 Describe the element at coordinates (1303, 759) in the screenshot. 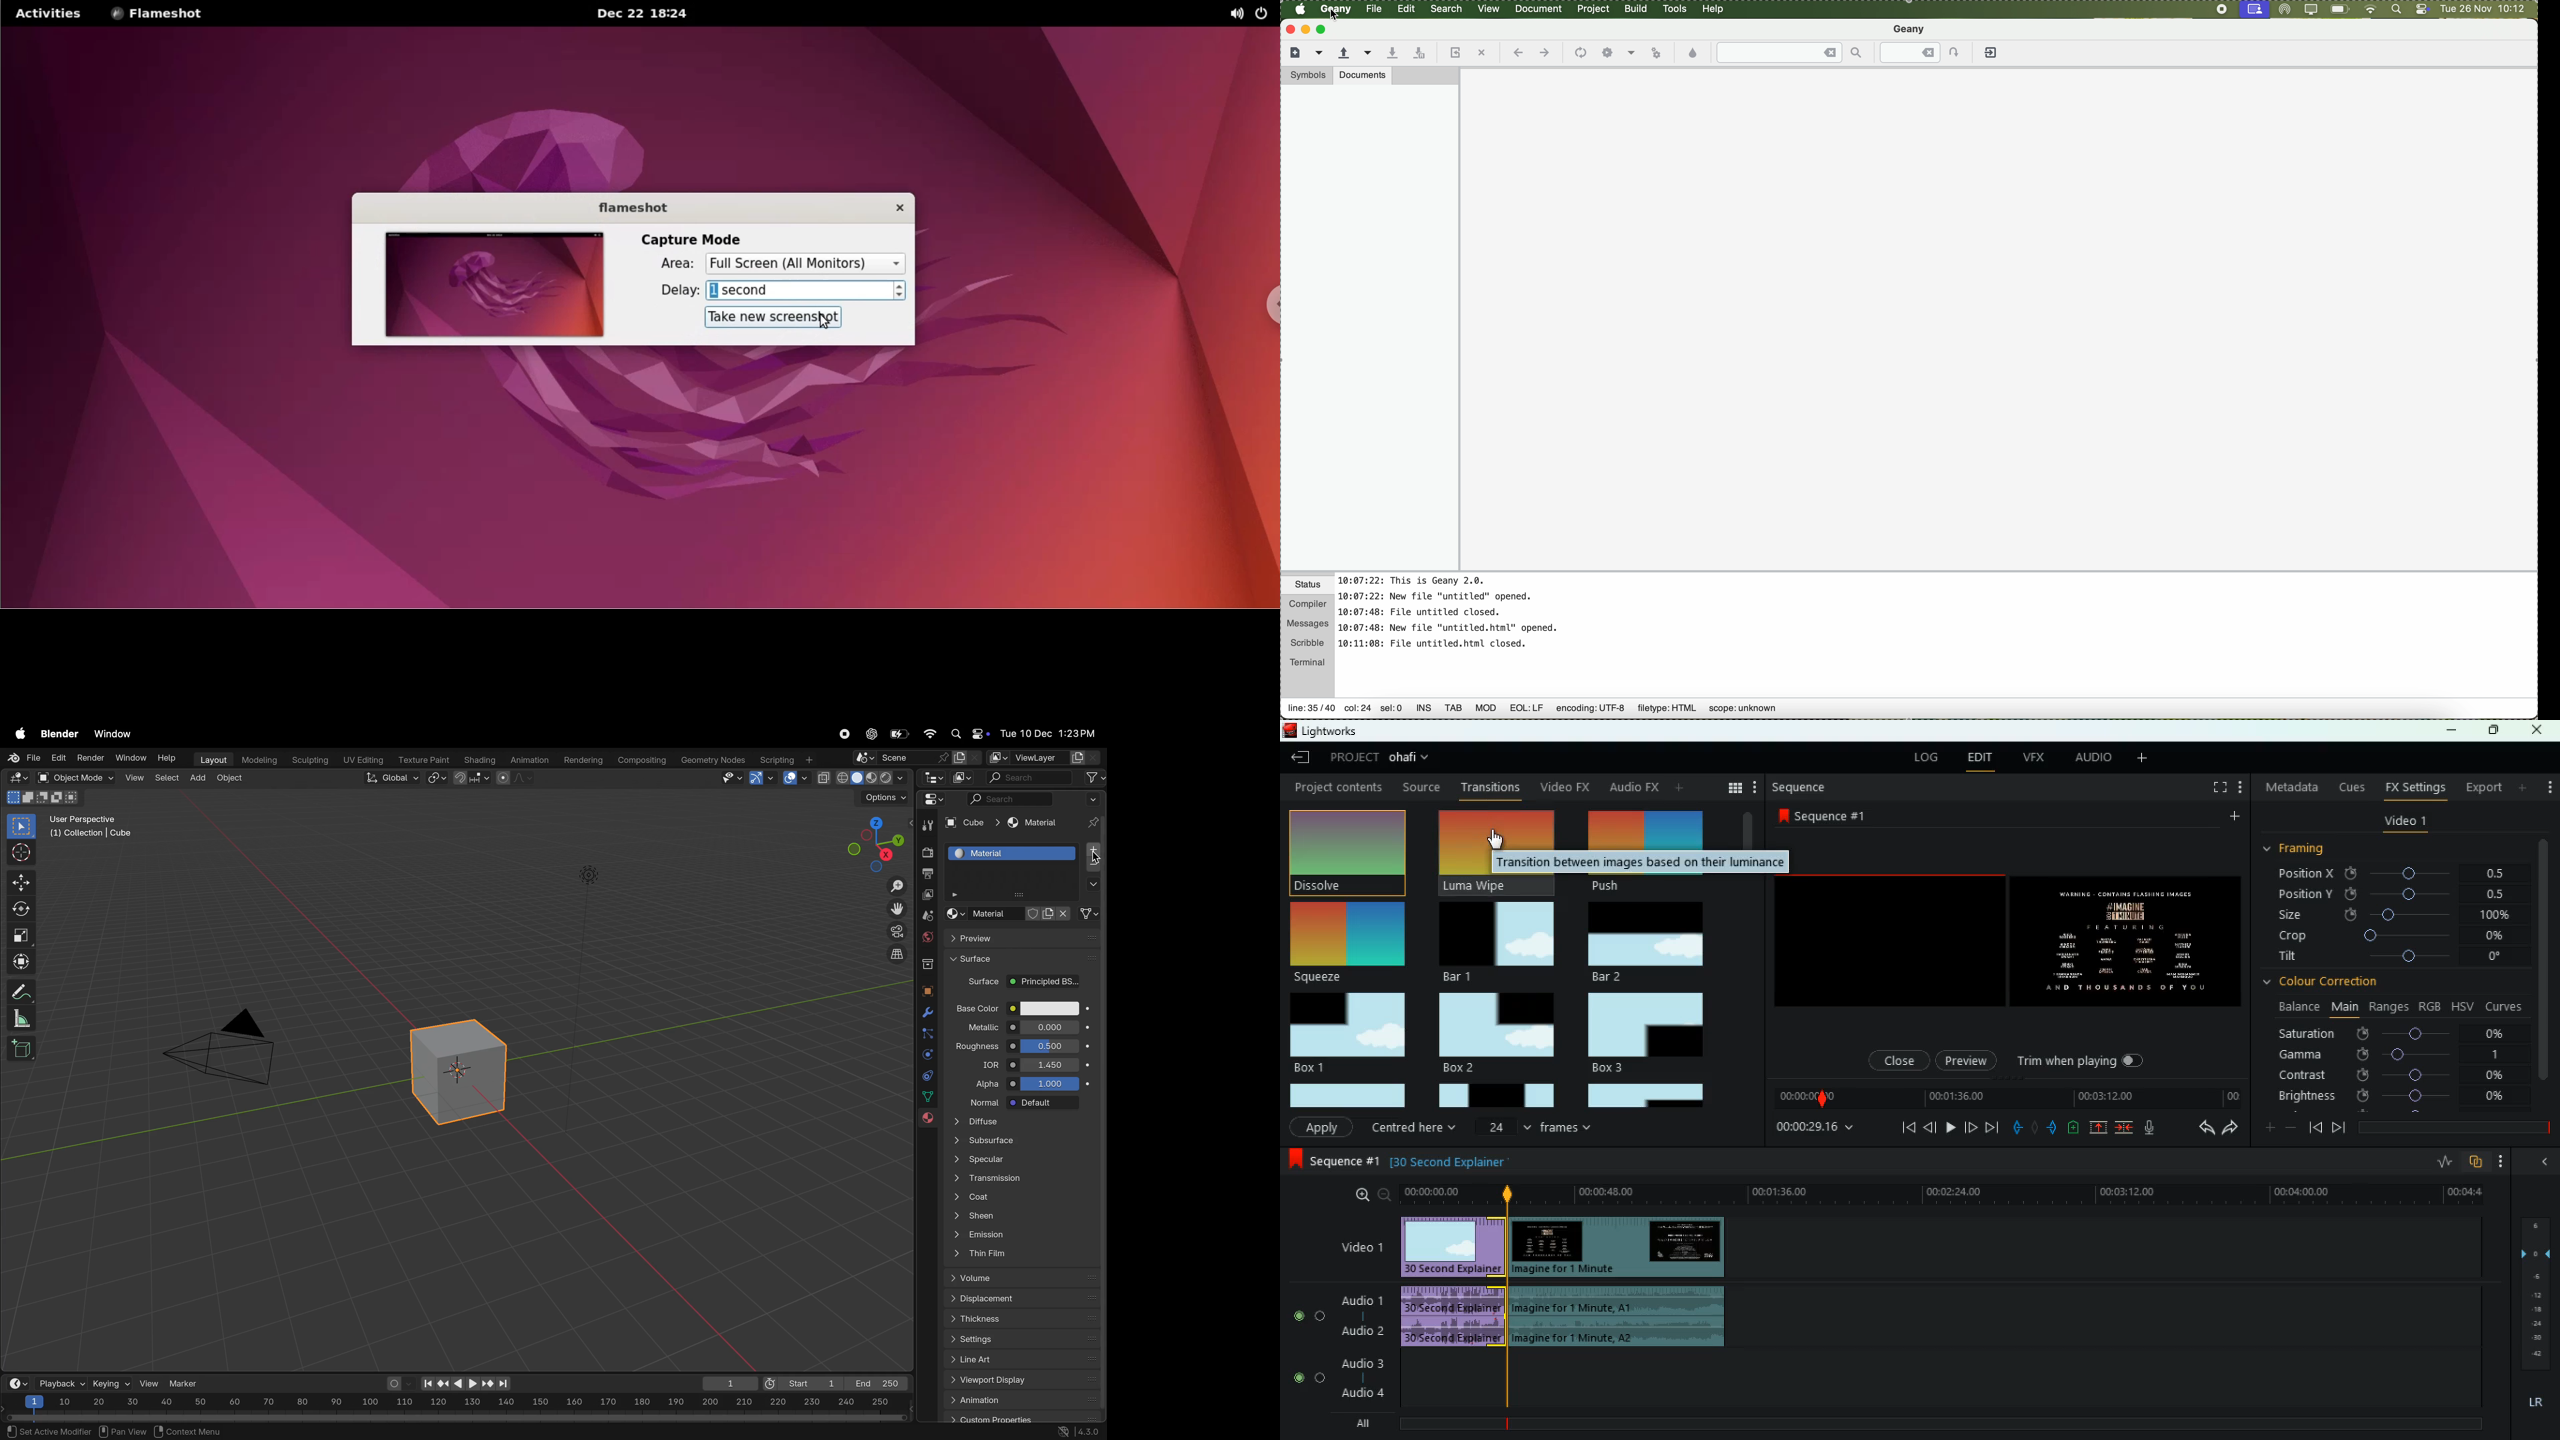

I see `back` at that location.